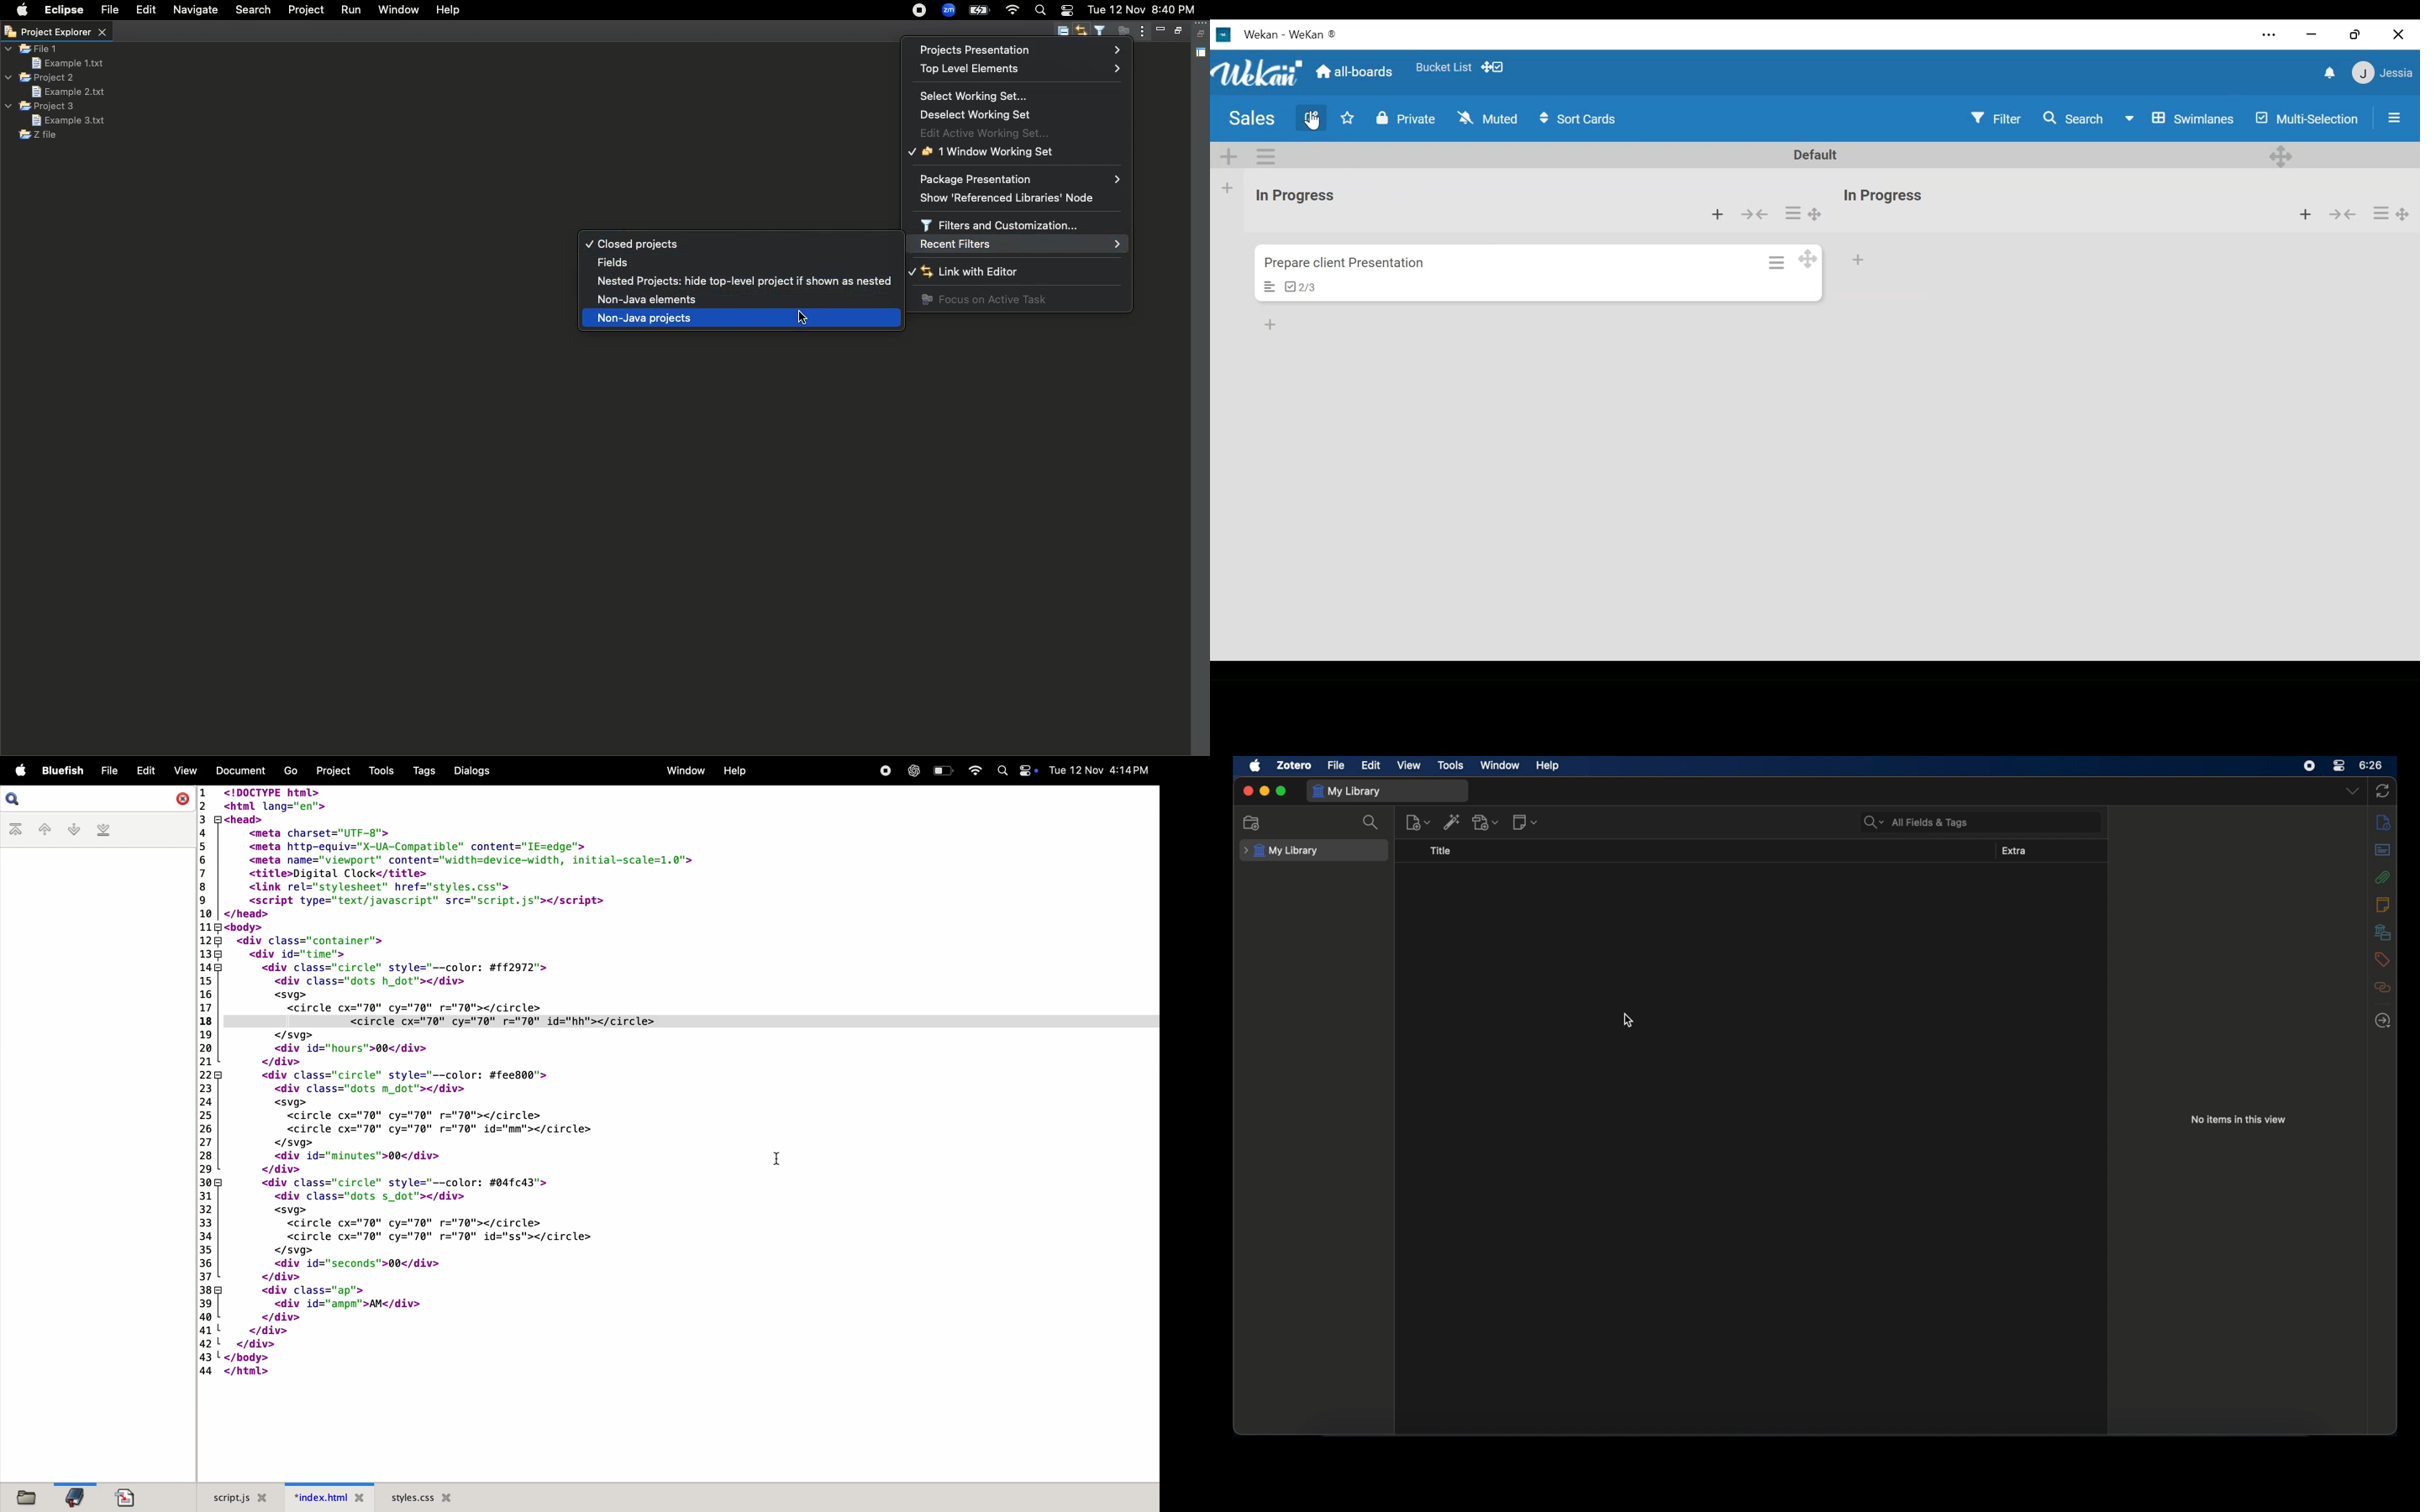  What do you see at coordinates (2403, 215) in the screenshot?
I see `Desktop drag handles` at bounding box center [2403, 215].